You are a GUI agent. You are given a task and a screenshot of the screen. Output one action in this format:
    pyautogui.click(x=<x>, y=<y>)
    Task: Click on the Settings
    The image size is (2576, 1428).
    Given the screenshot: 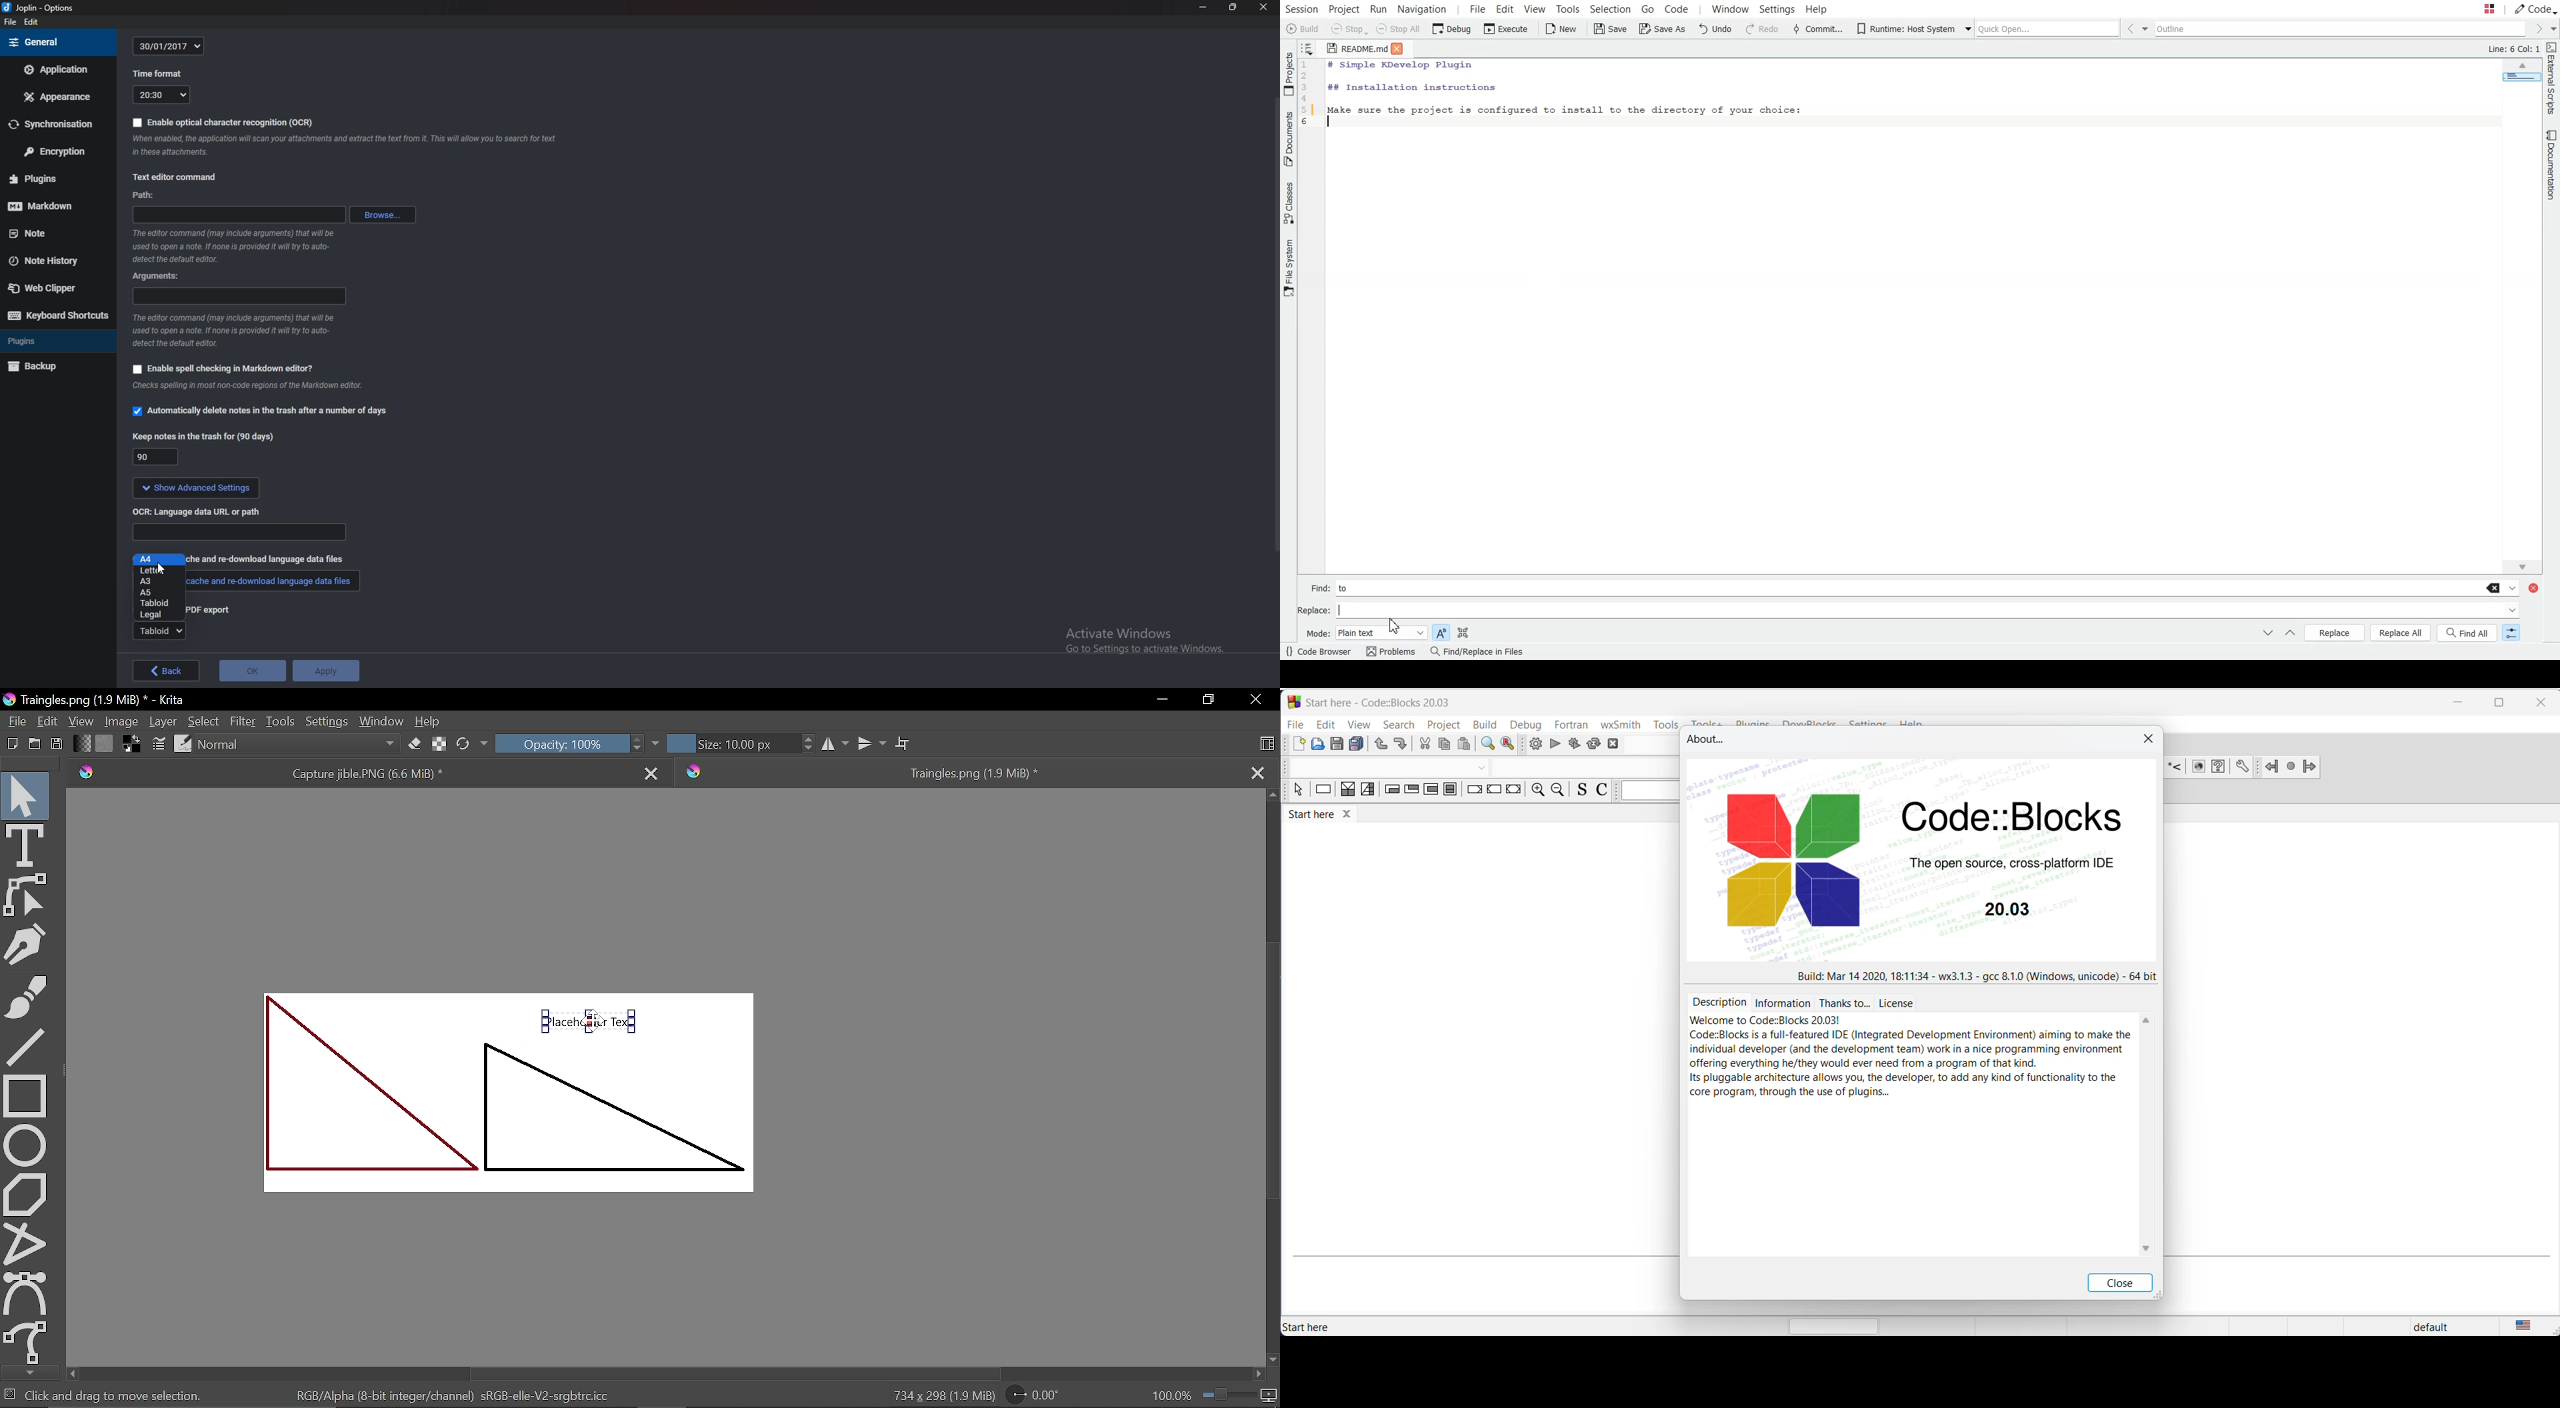 What is the action you would take?
    pyautogui.click(x=326, y=720)
    